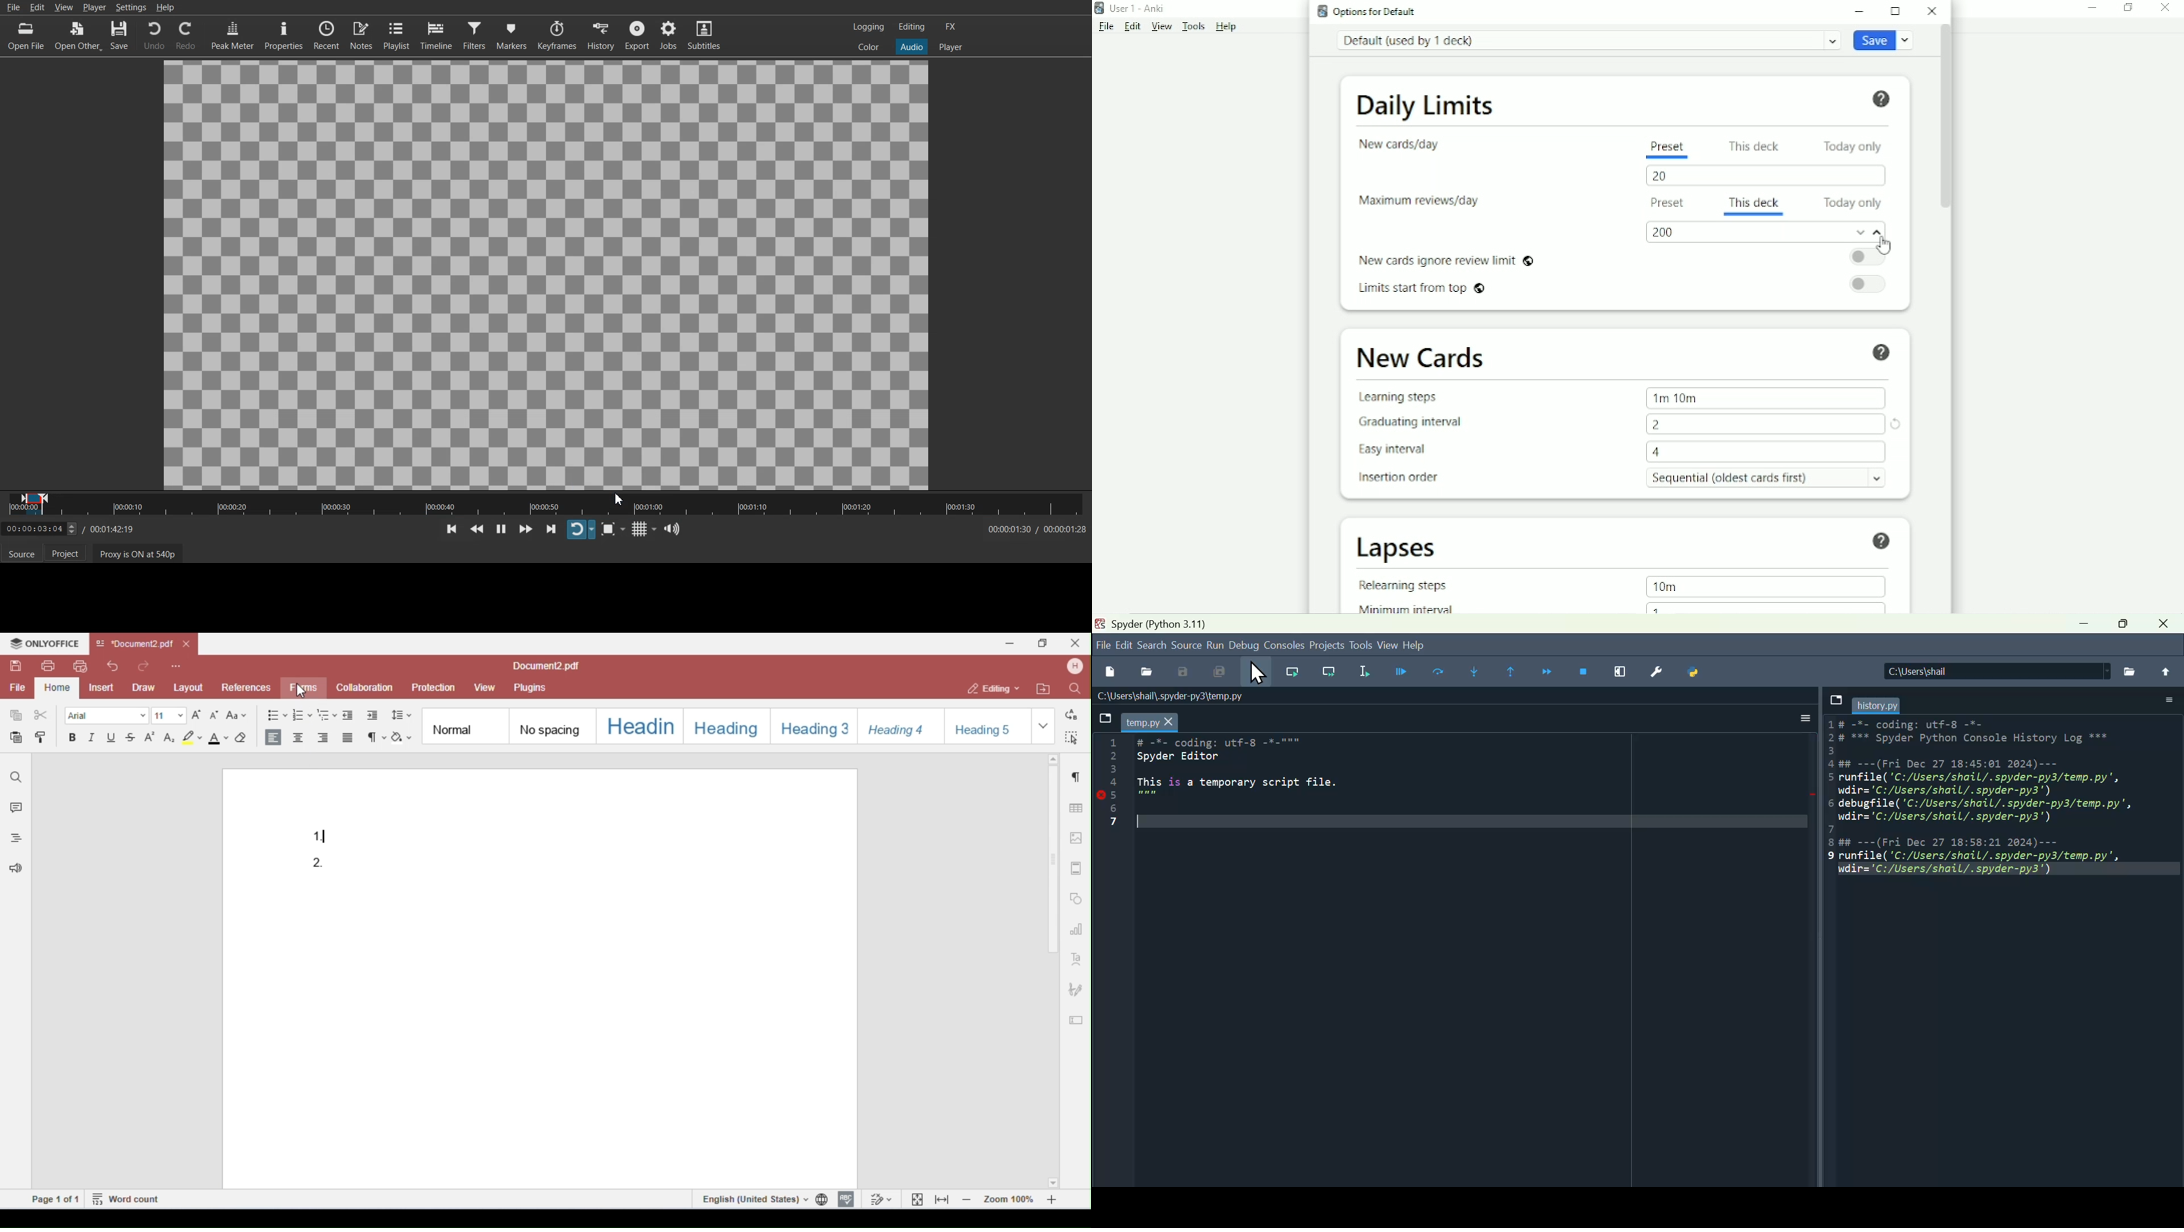 The width and height of the screenshot is (2184, 1232). Describe the element at coordinates (1587, 40) in the screenshot. I see `Default (used by 1 deck)` at that location.